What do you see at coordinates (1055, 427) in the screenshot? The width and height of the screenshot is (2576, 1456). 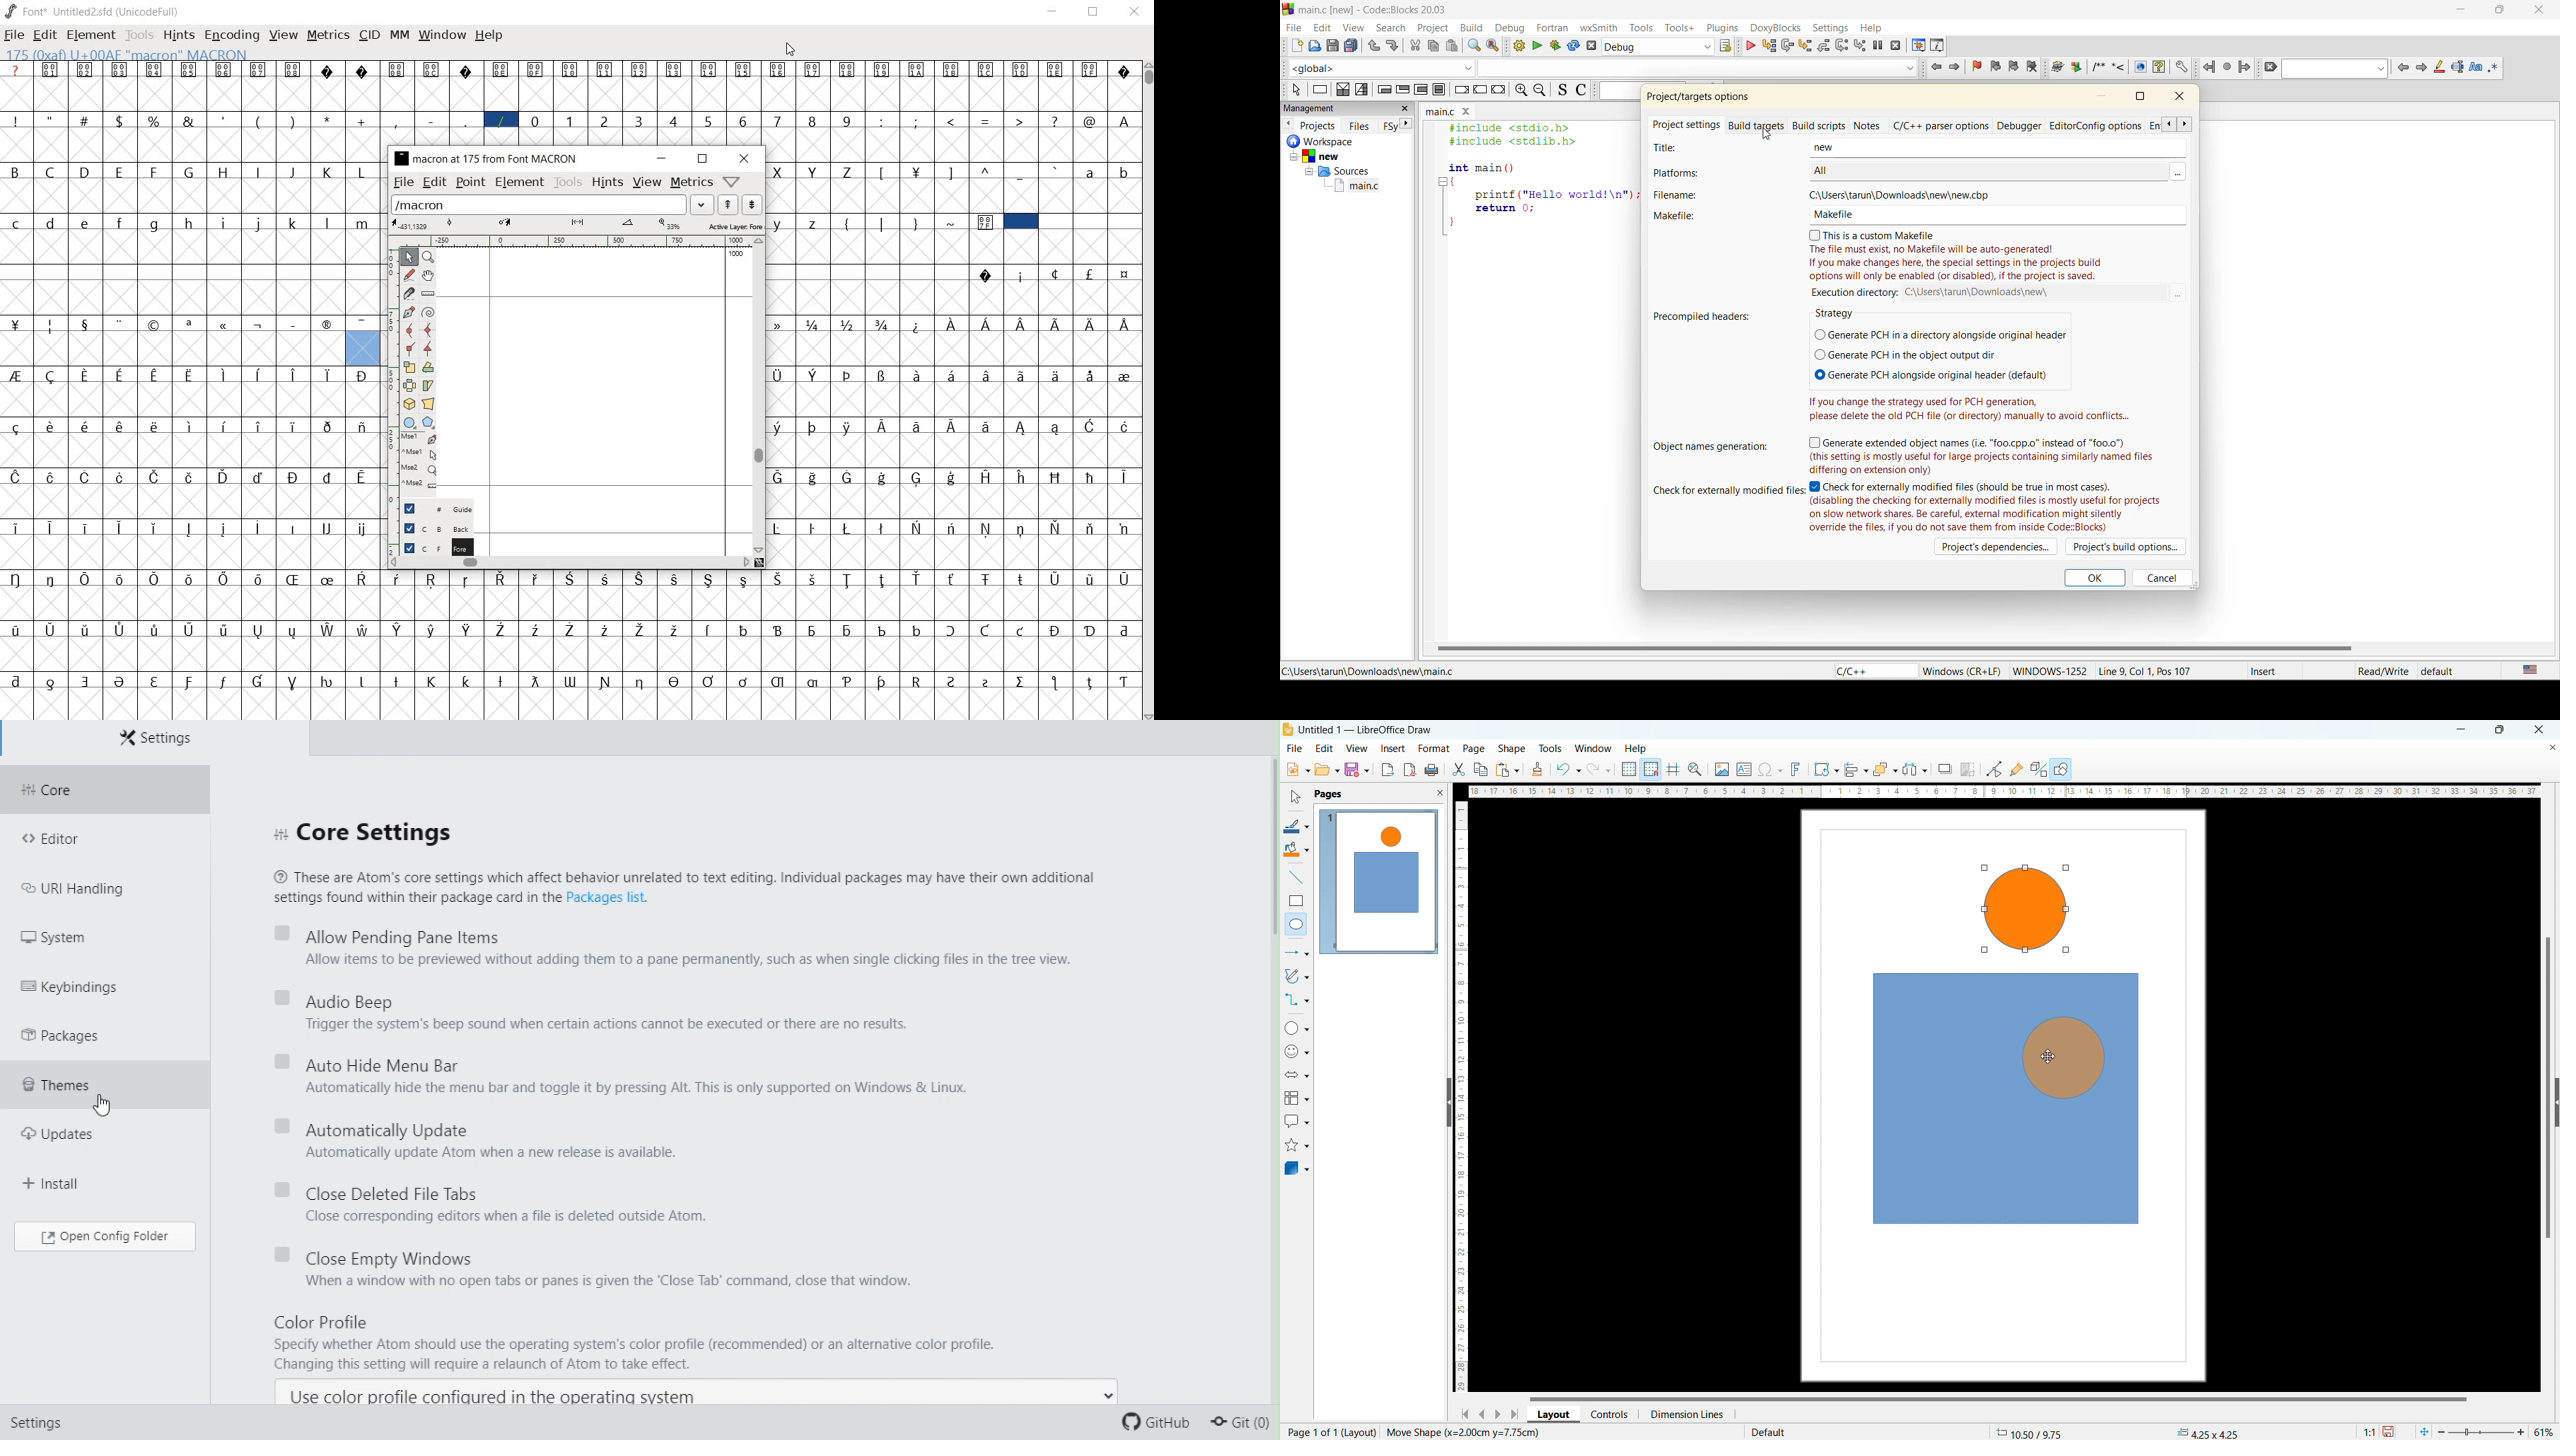 I see `Symbol` at bounding box center [1055, 427].